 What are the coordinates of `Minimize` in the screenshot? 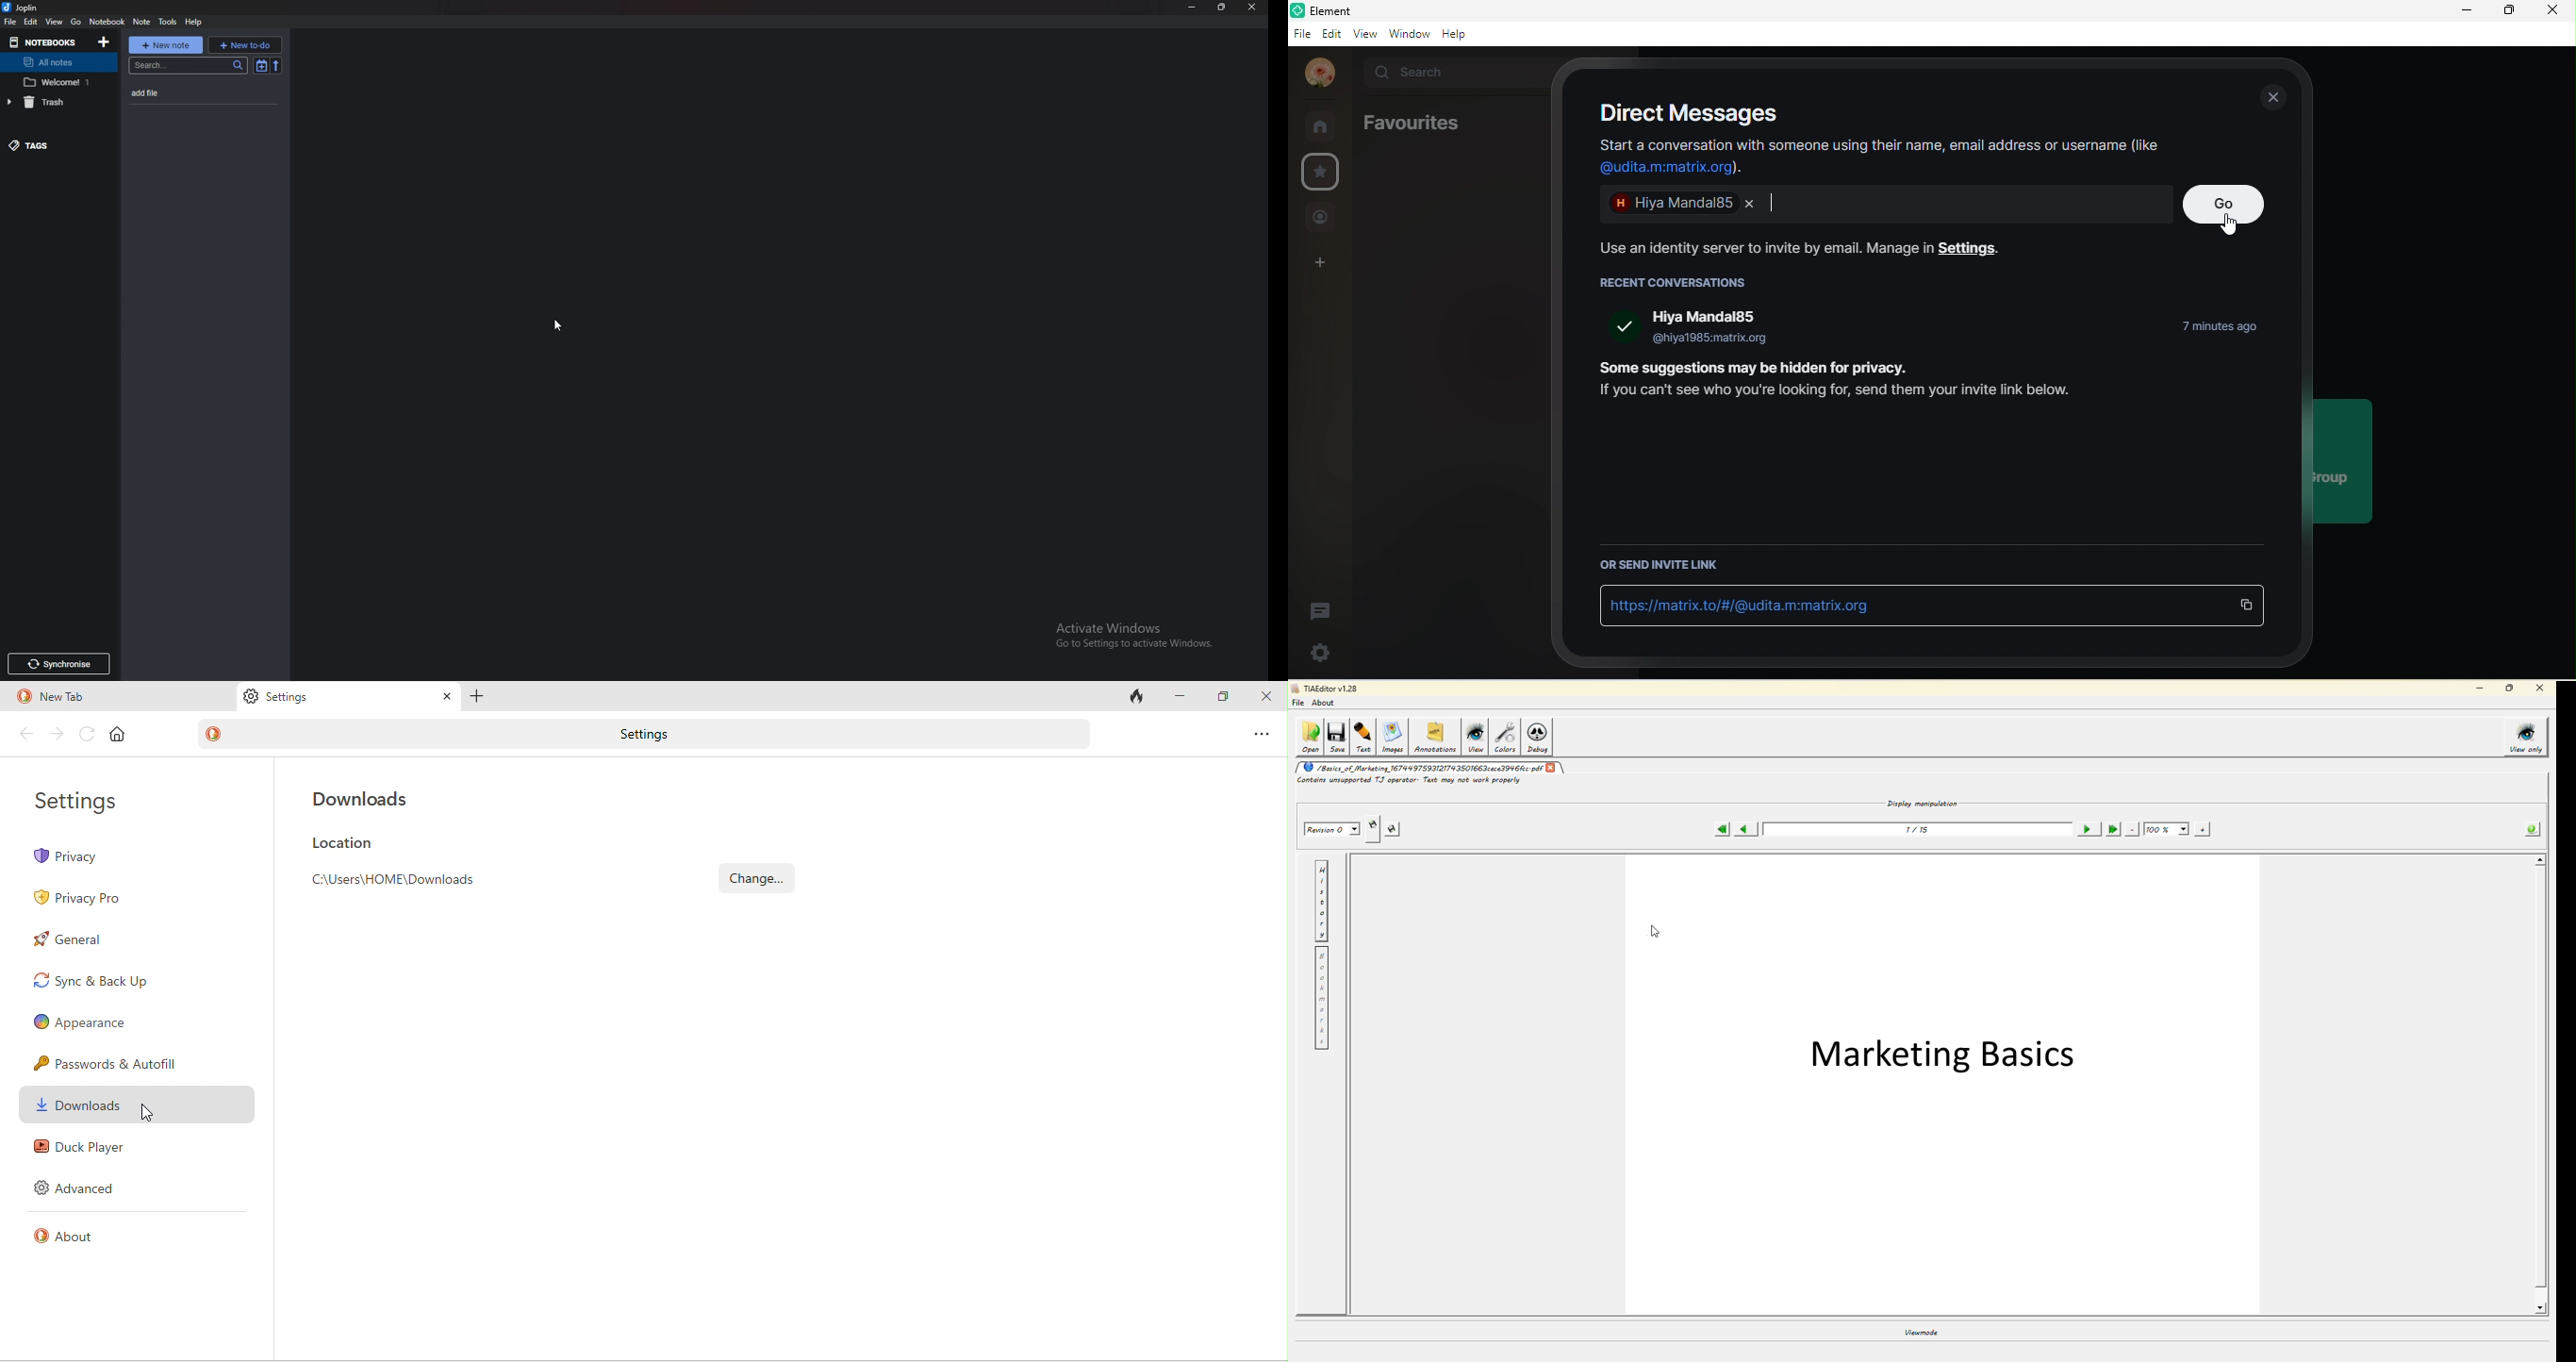 It's located at (1194, 7).